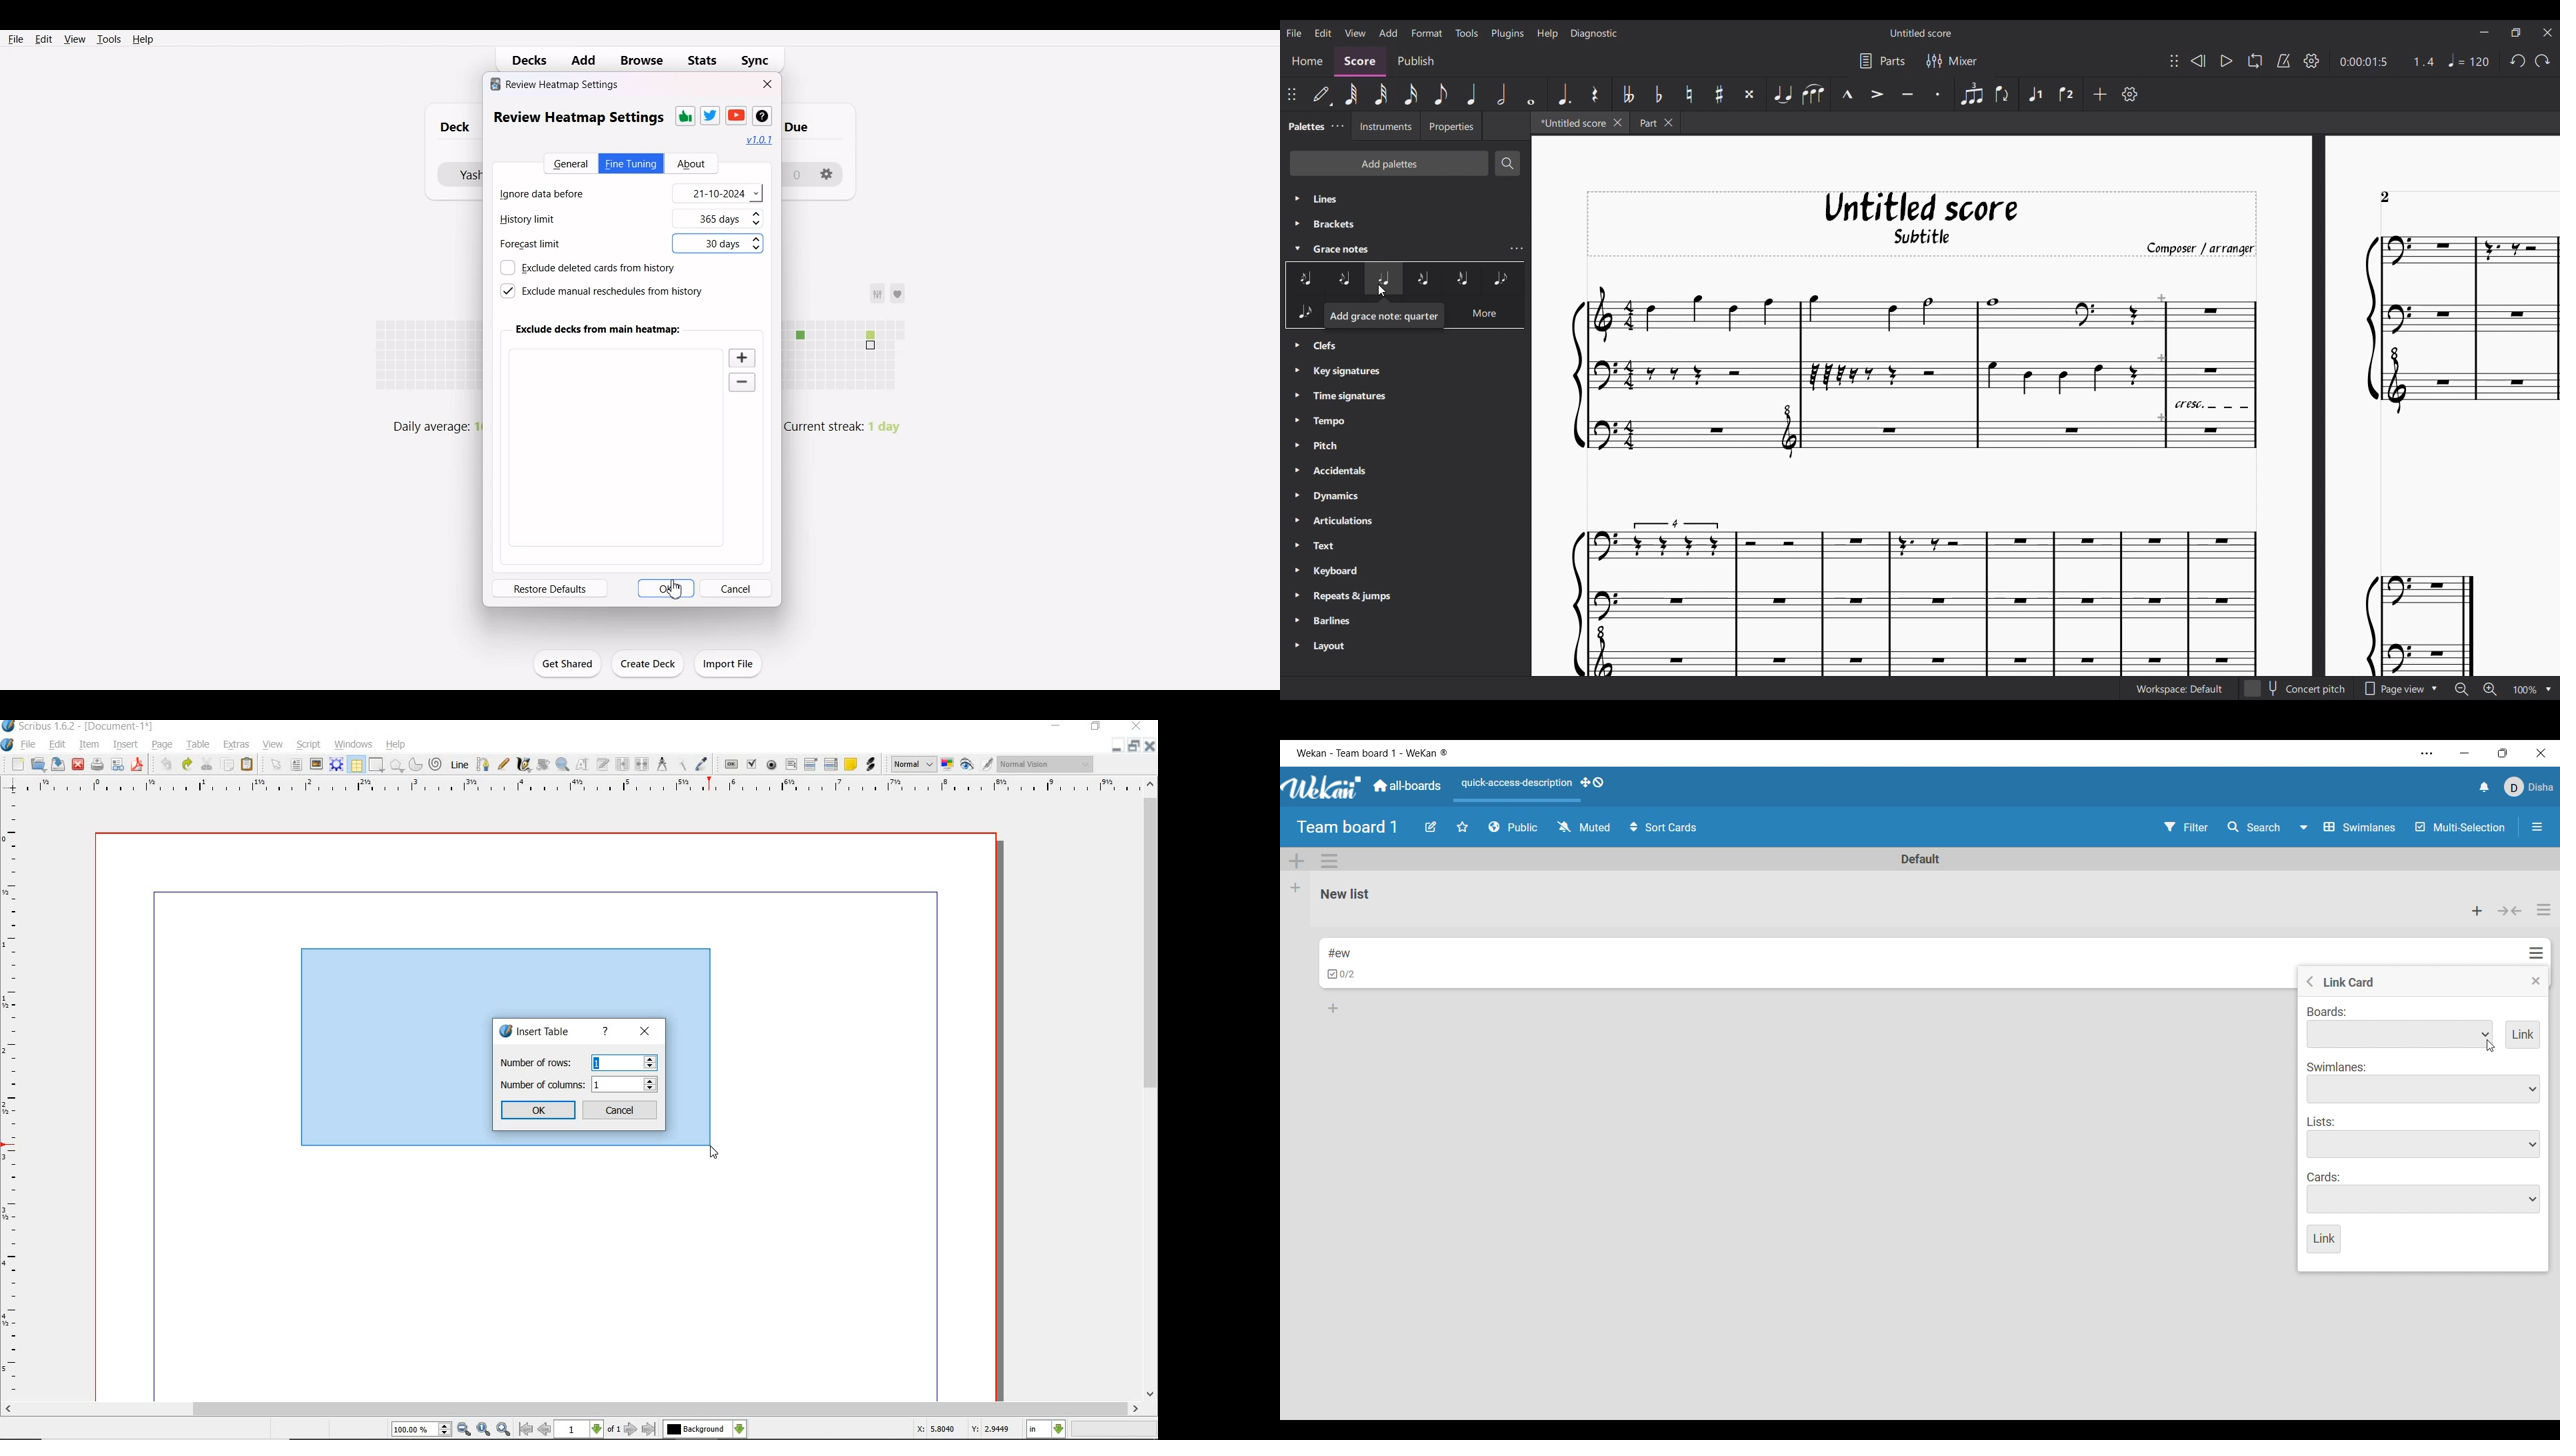  What do you see at coordinates (710, 115) in the screenshot?
I see `Twitter` at bounding box center [710, 115].